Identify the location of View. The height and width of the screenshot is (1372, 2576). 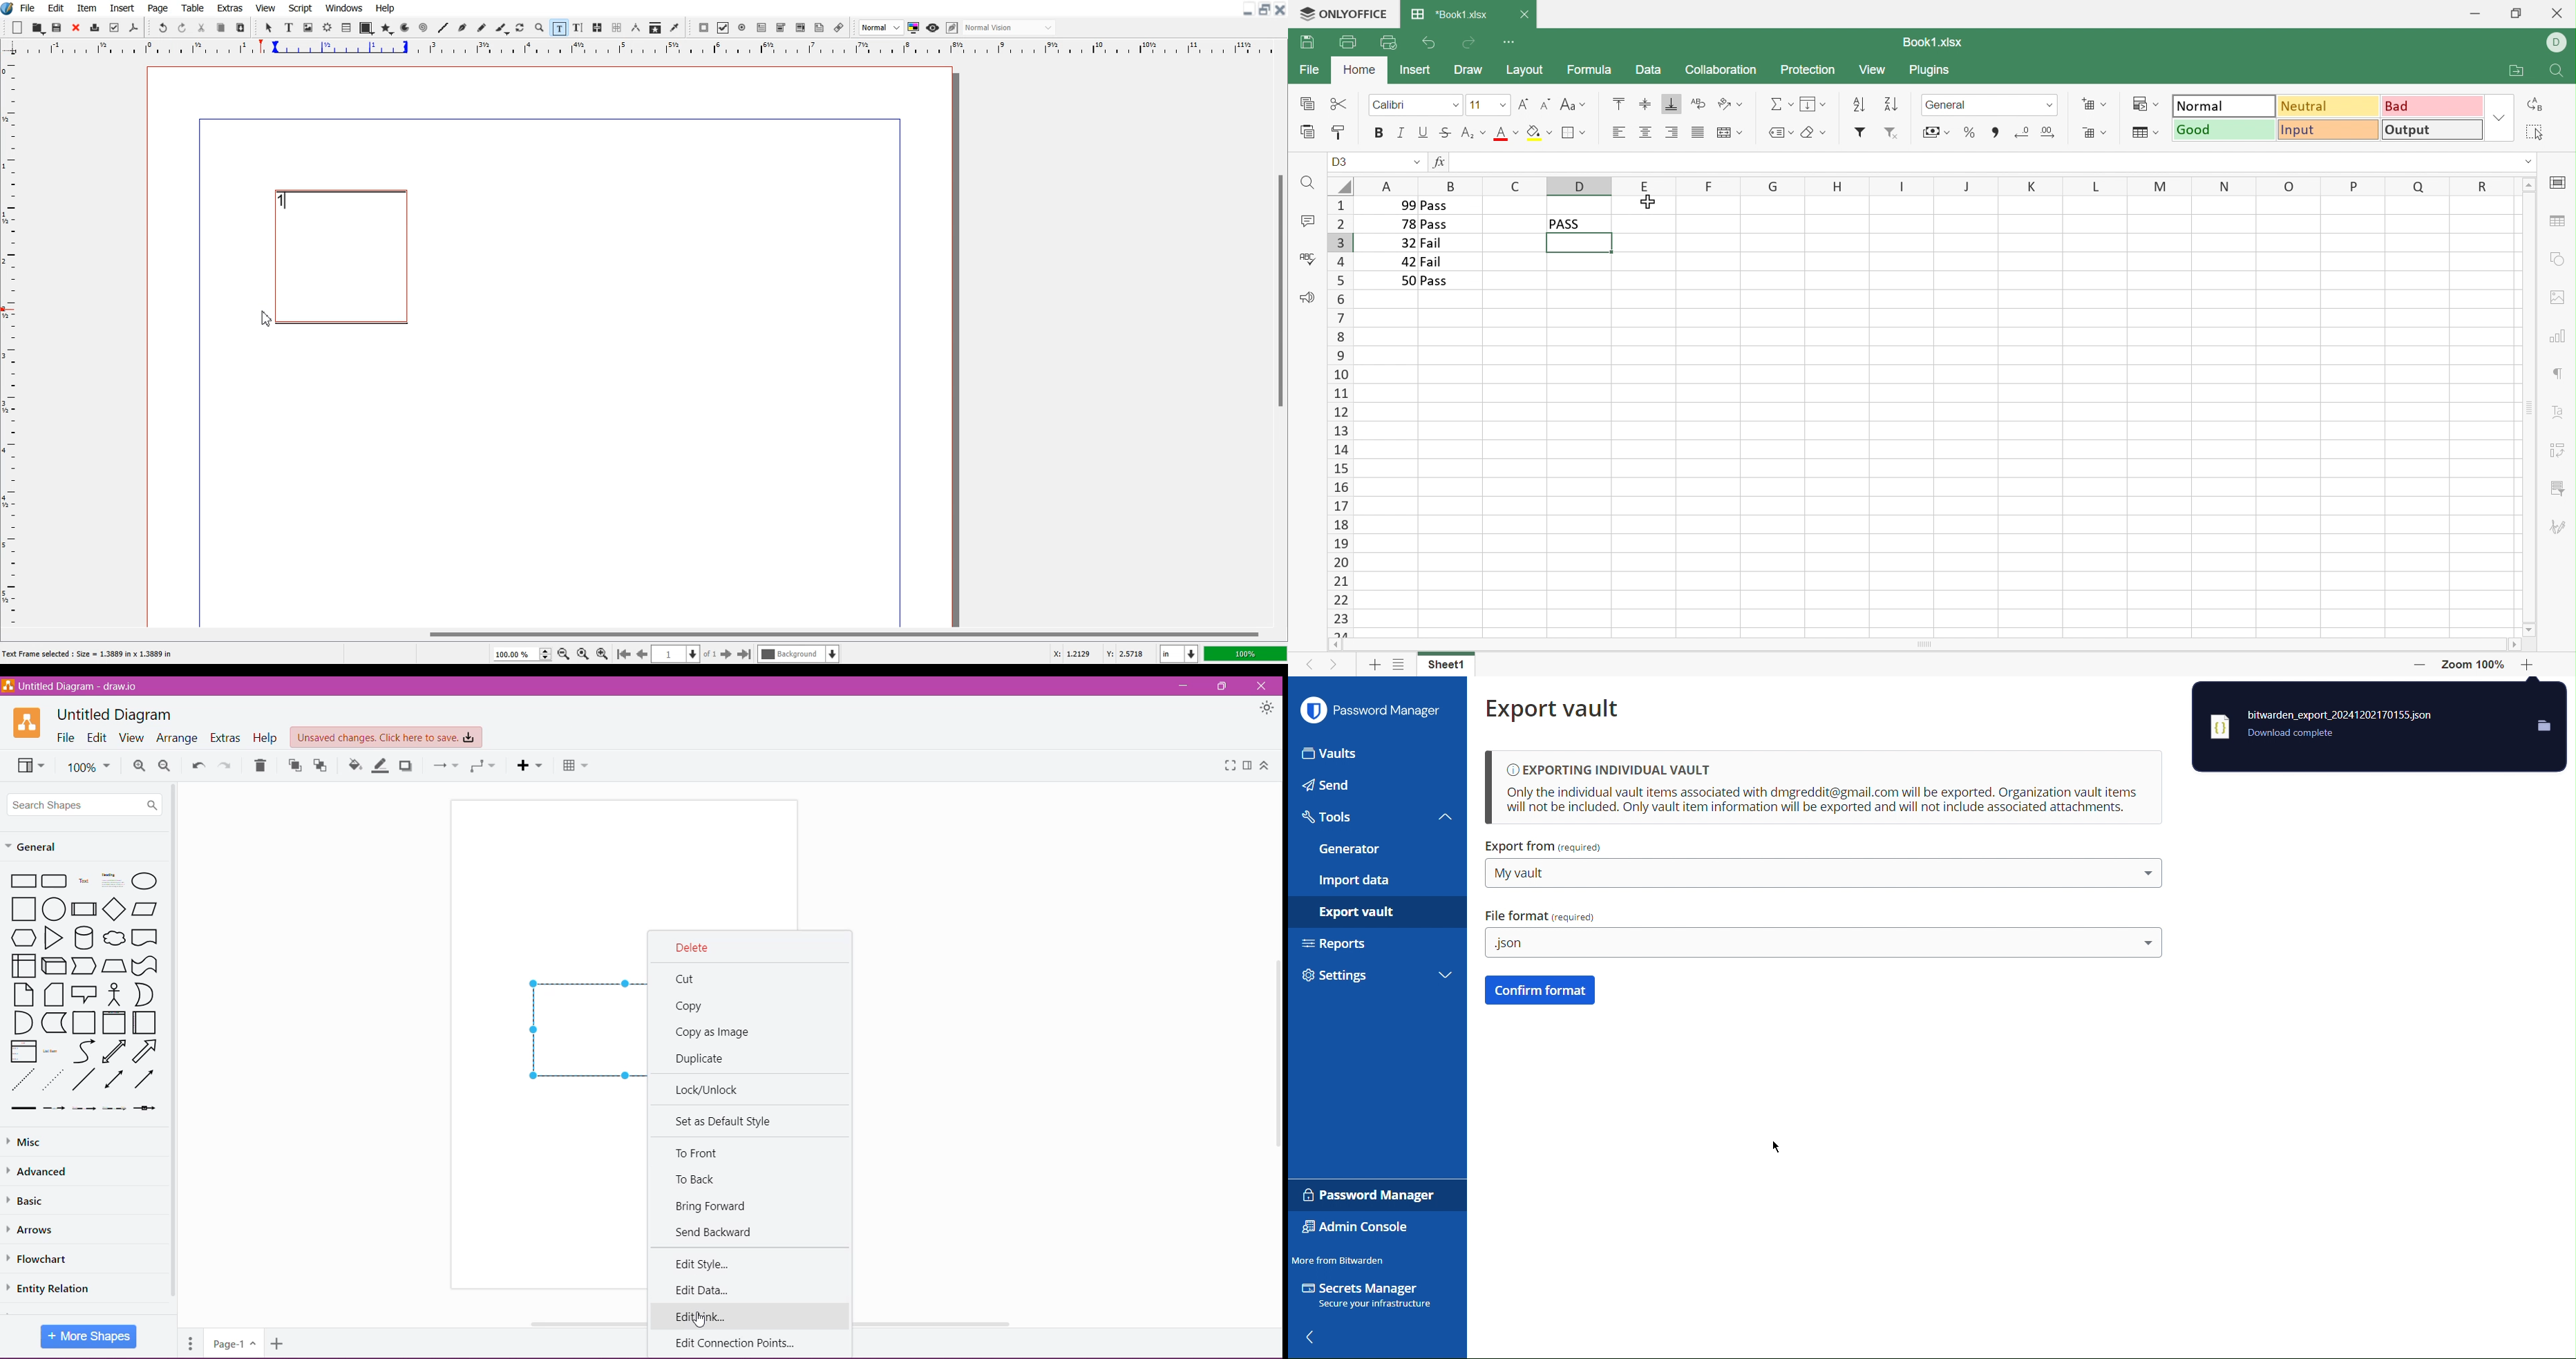
(266, 7).